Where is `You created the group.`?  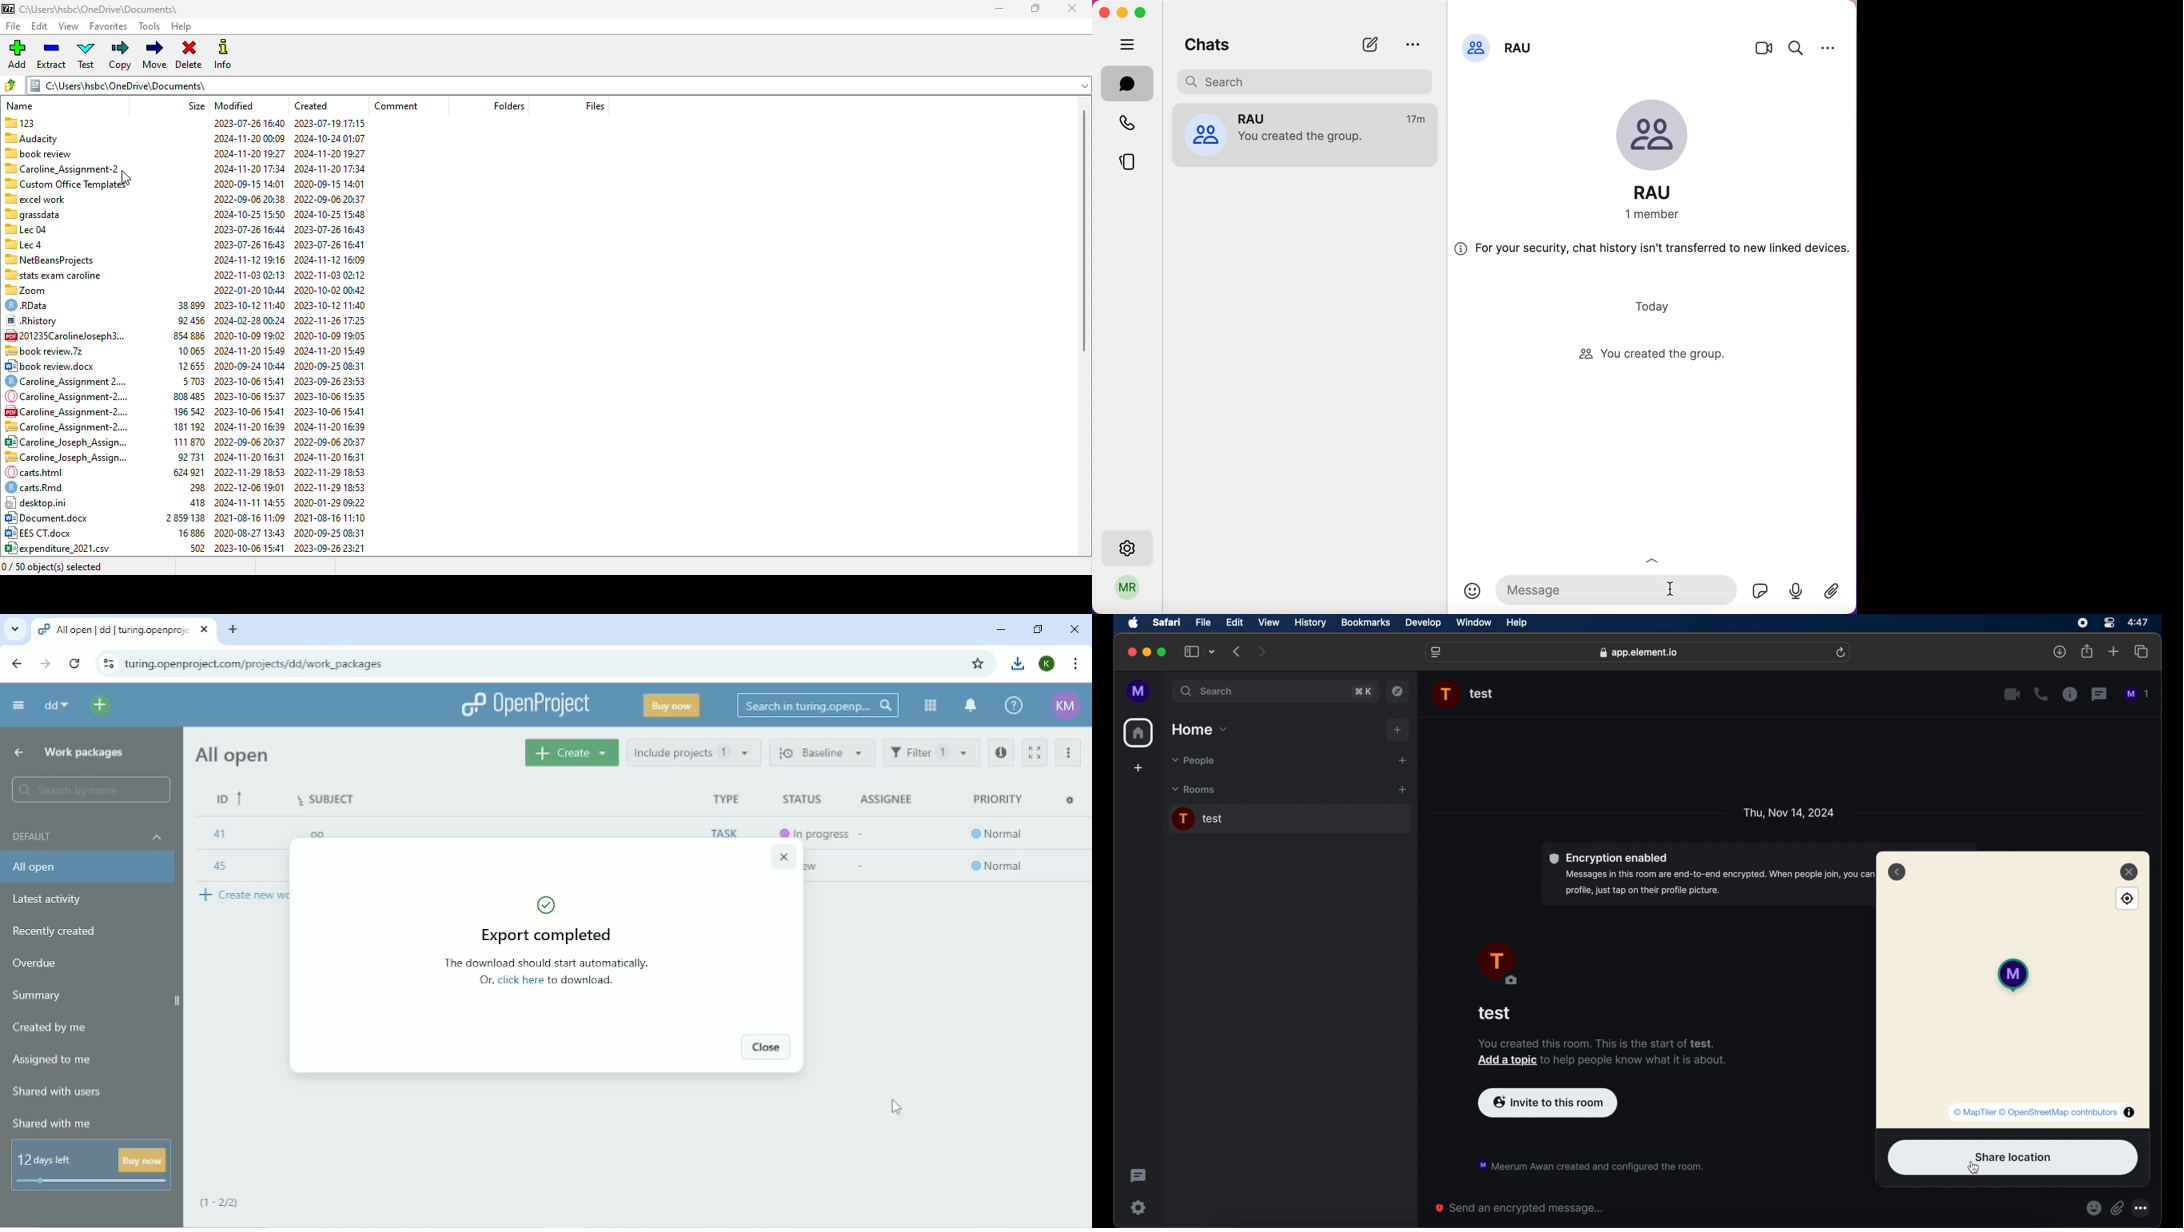 You created the group. is located at coordinates (1306, 138).